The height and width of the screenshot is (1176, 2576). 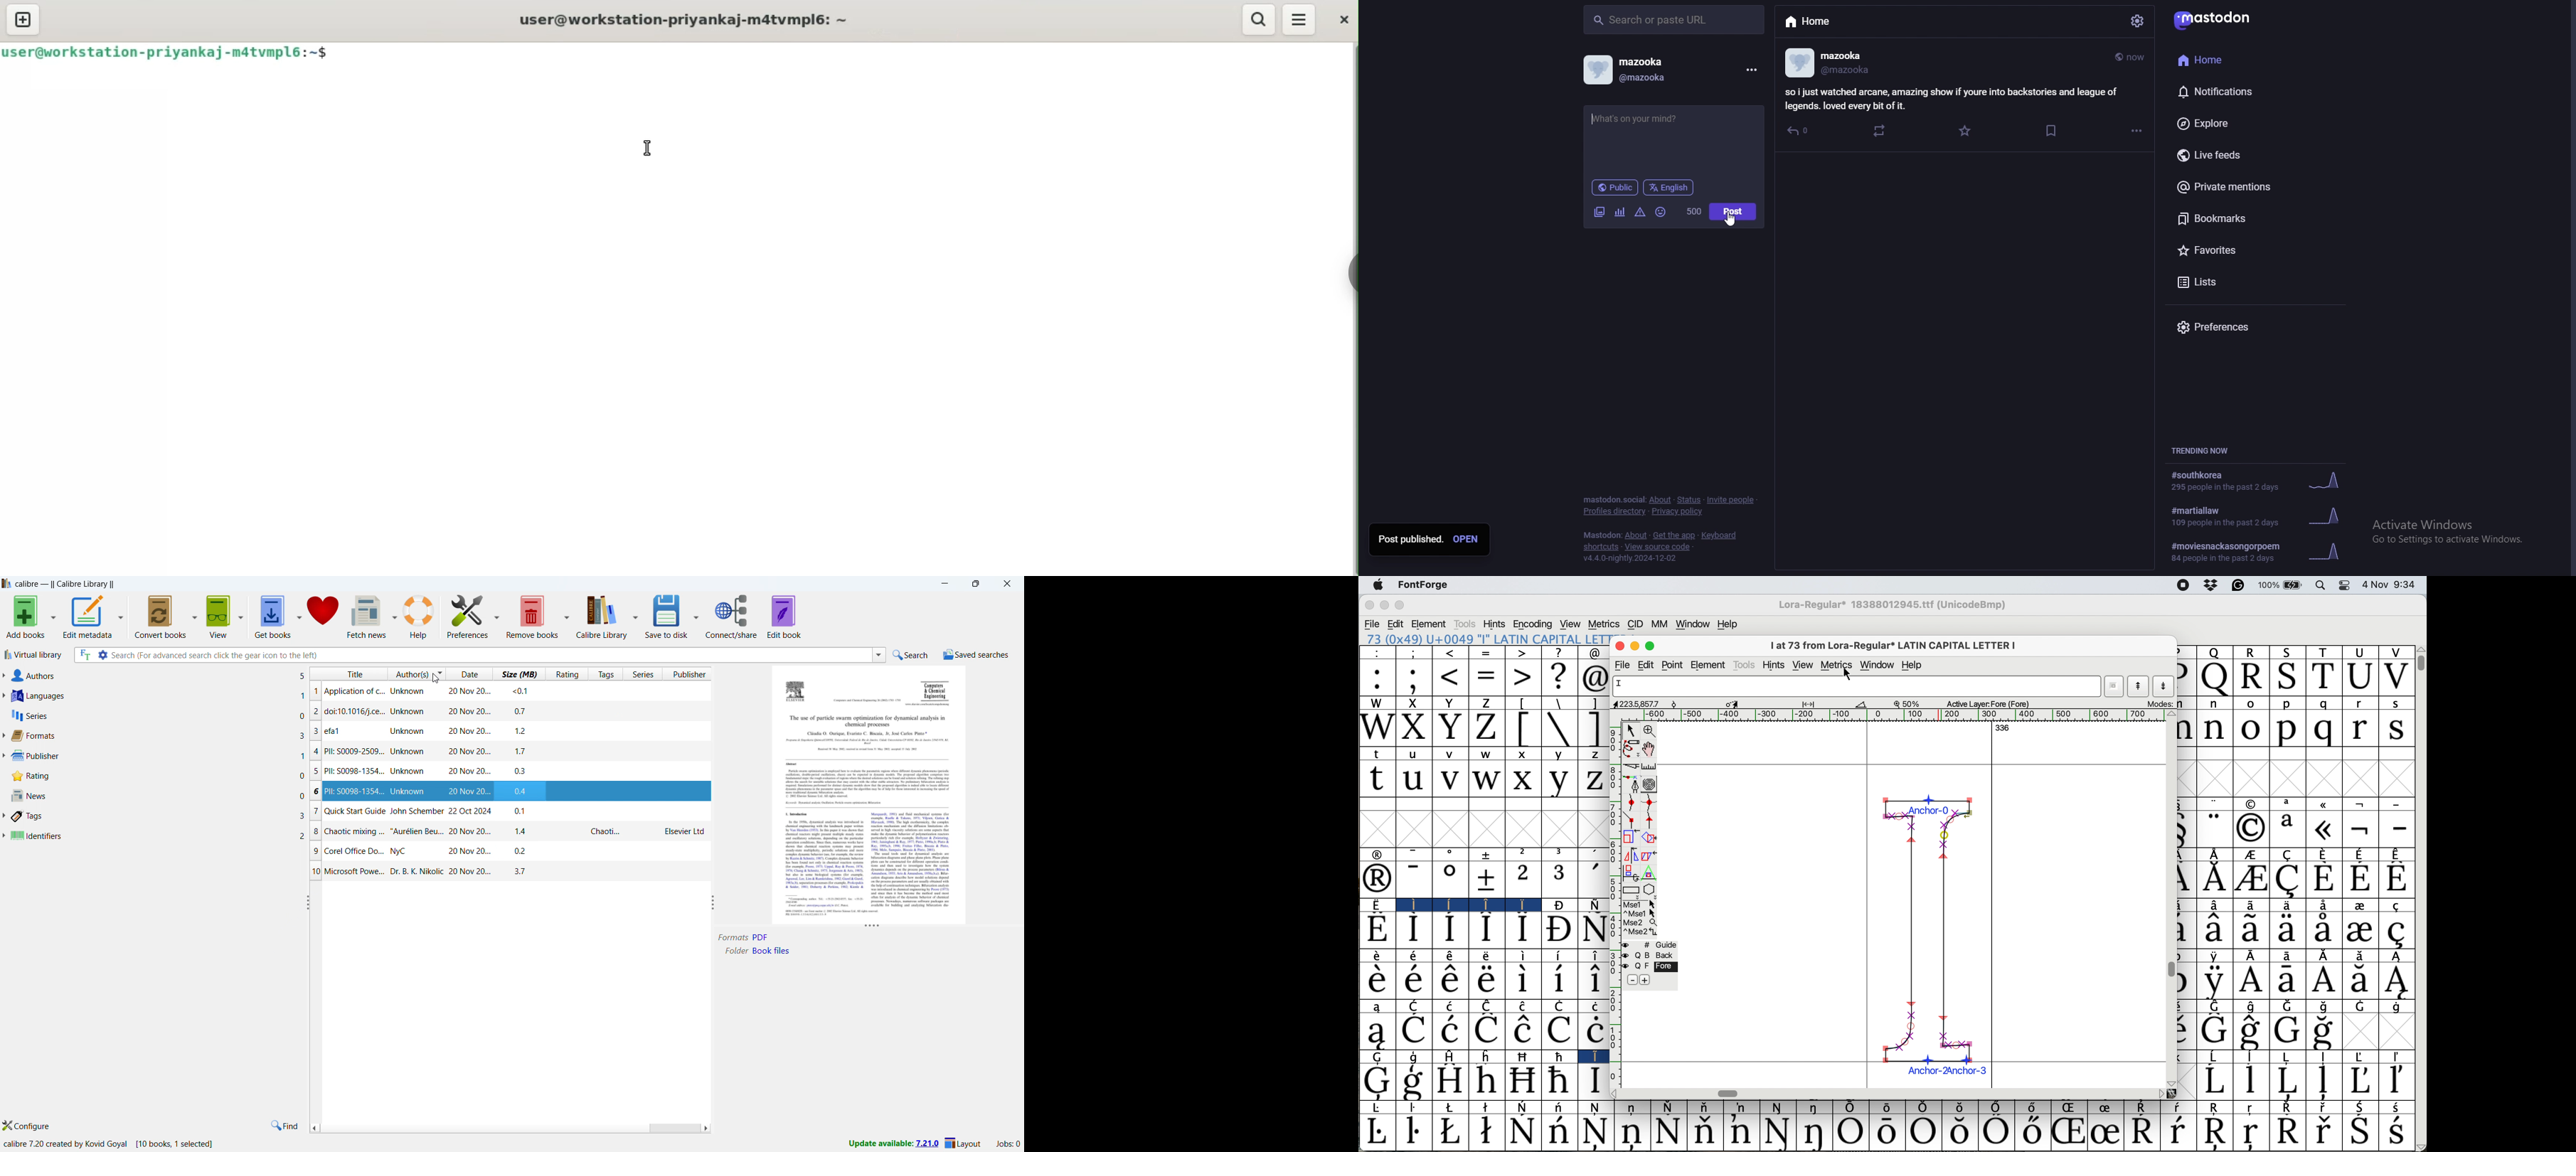 I want to click on Cursor, so click(x=435, y=678).